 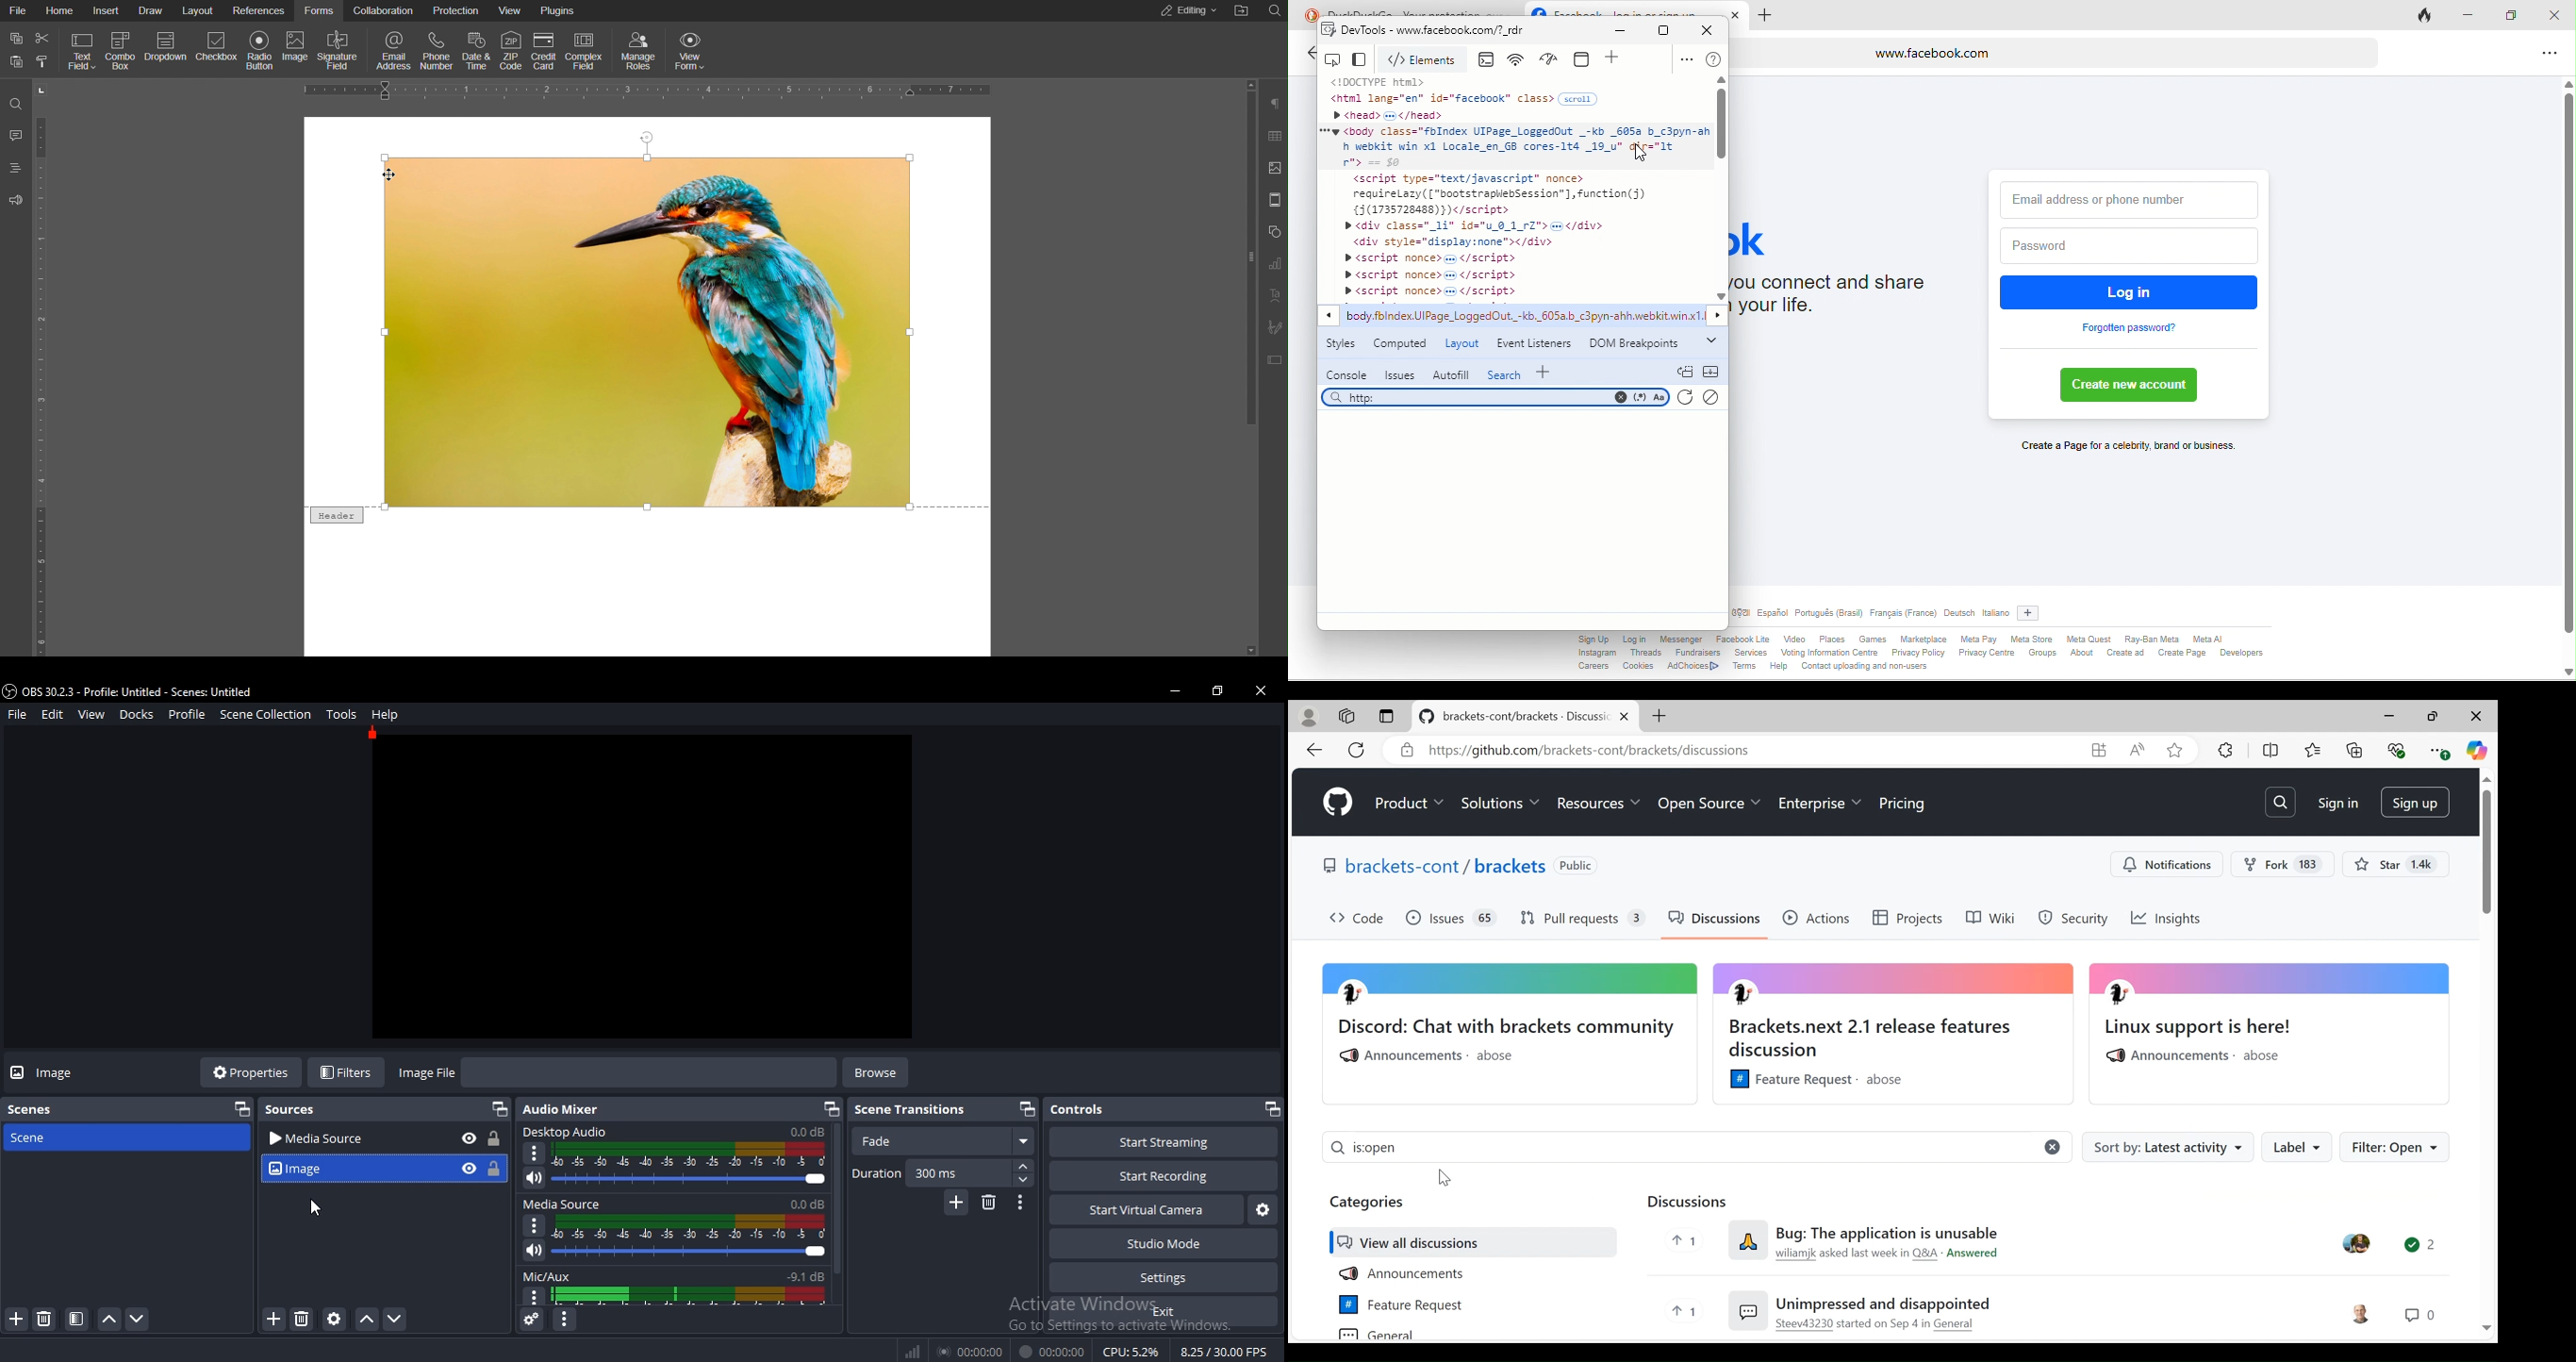 I want to click on audio mixer settings, so click(x=531, y=1320).